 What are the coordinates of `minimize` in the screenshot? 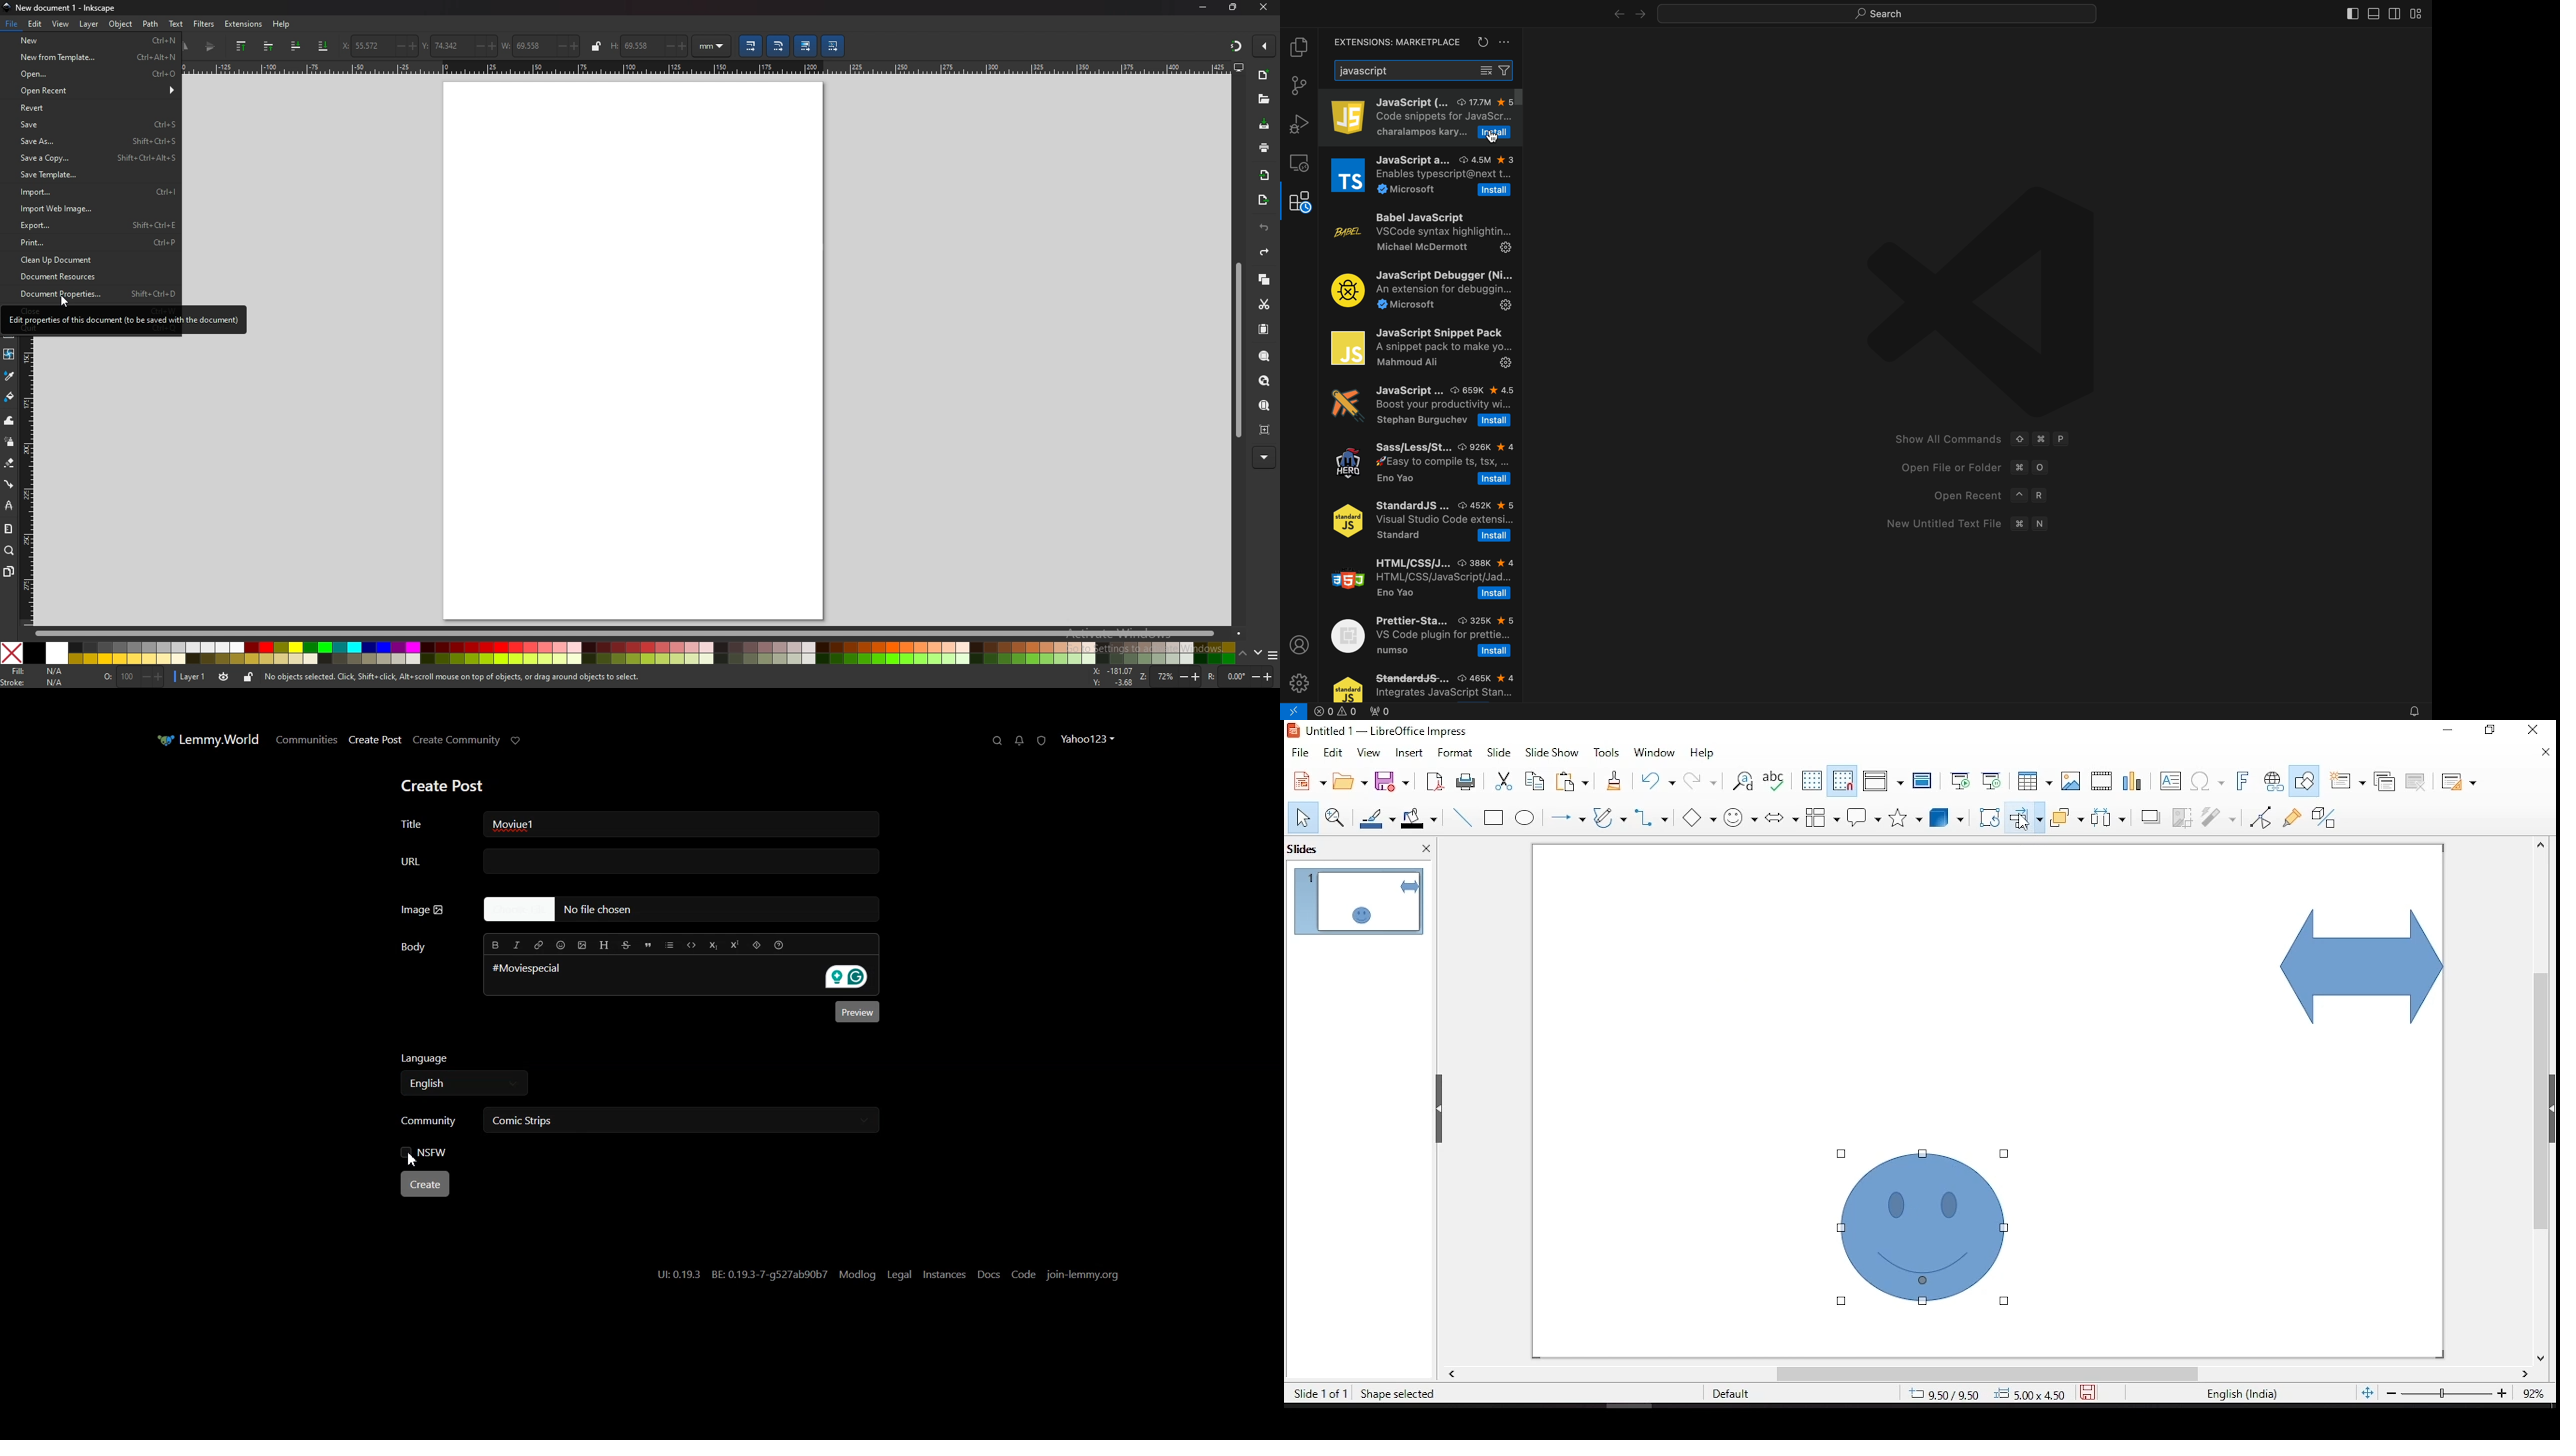 It's located at (1203, 7).